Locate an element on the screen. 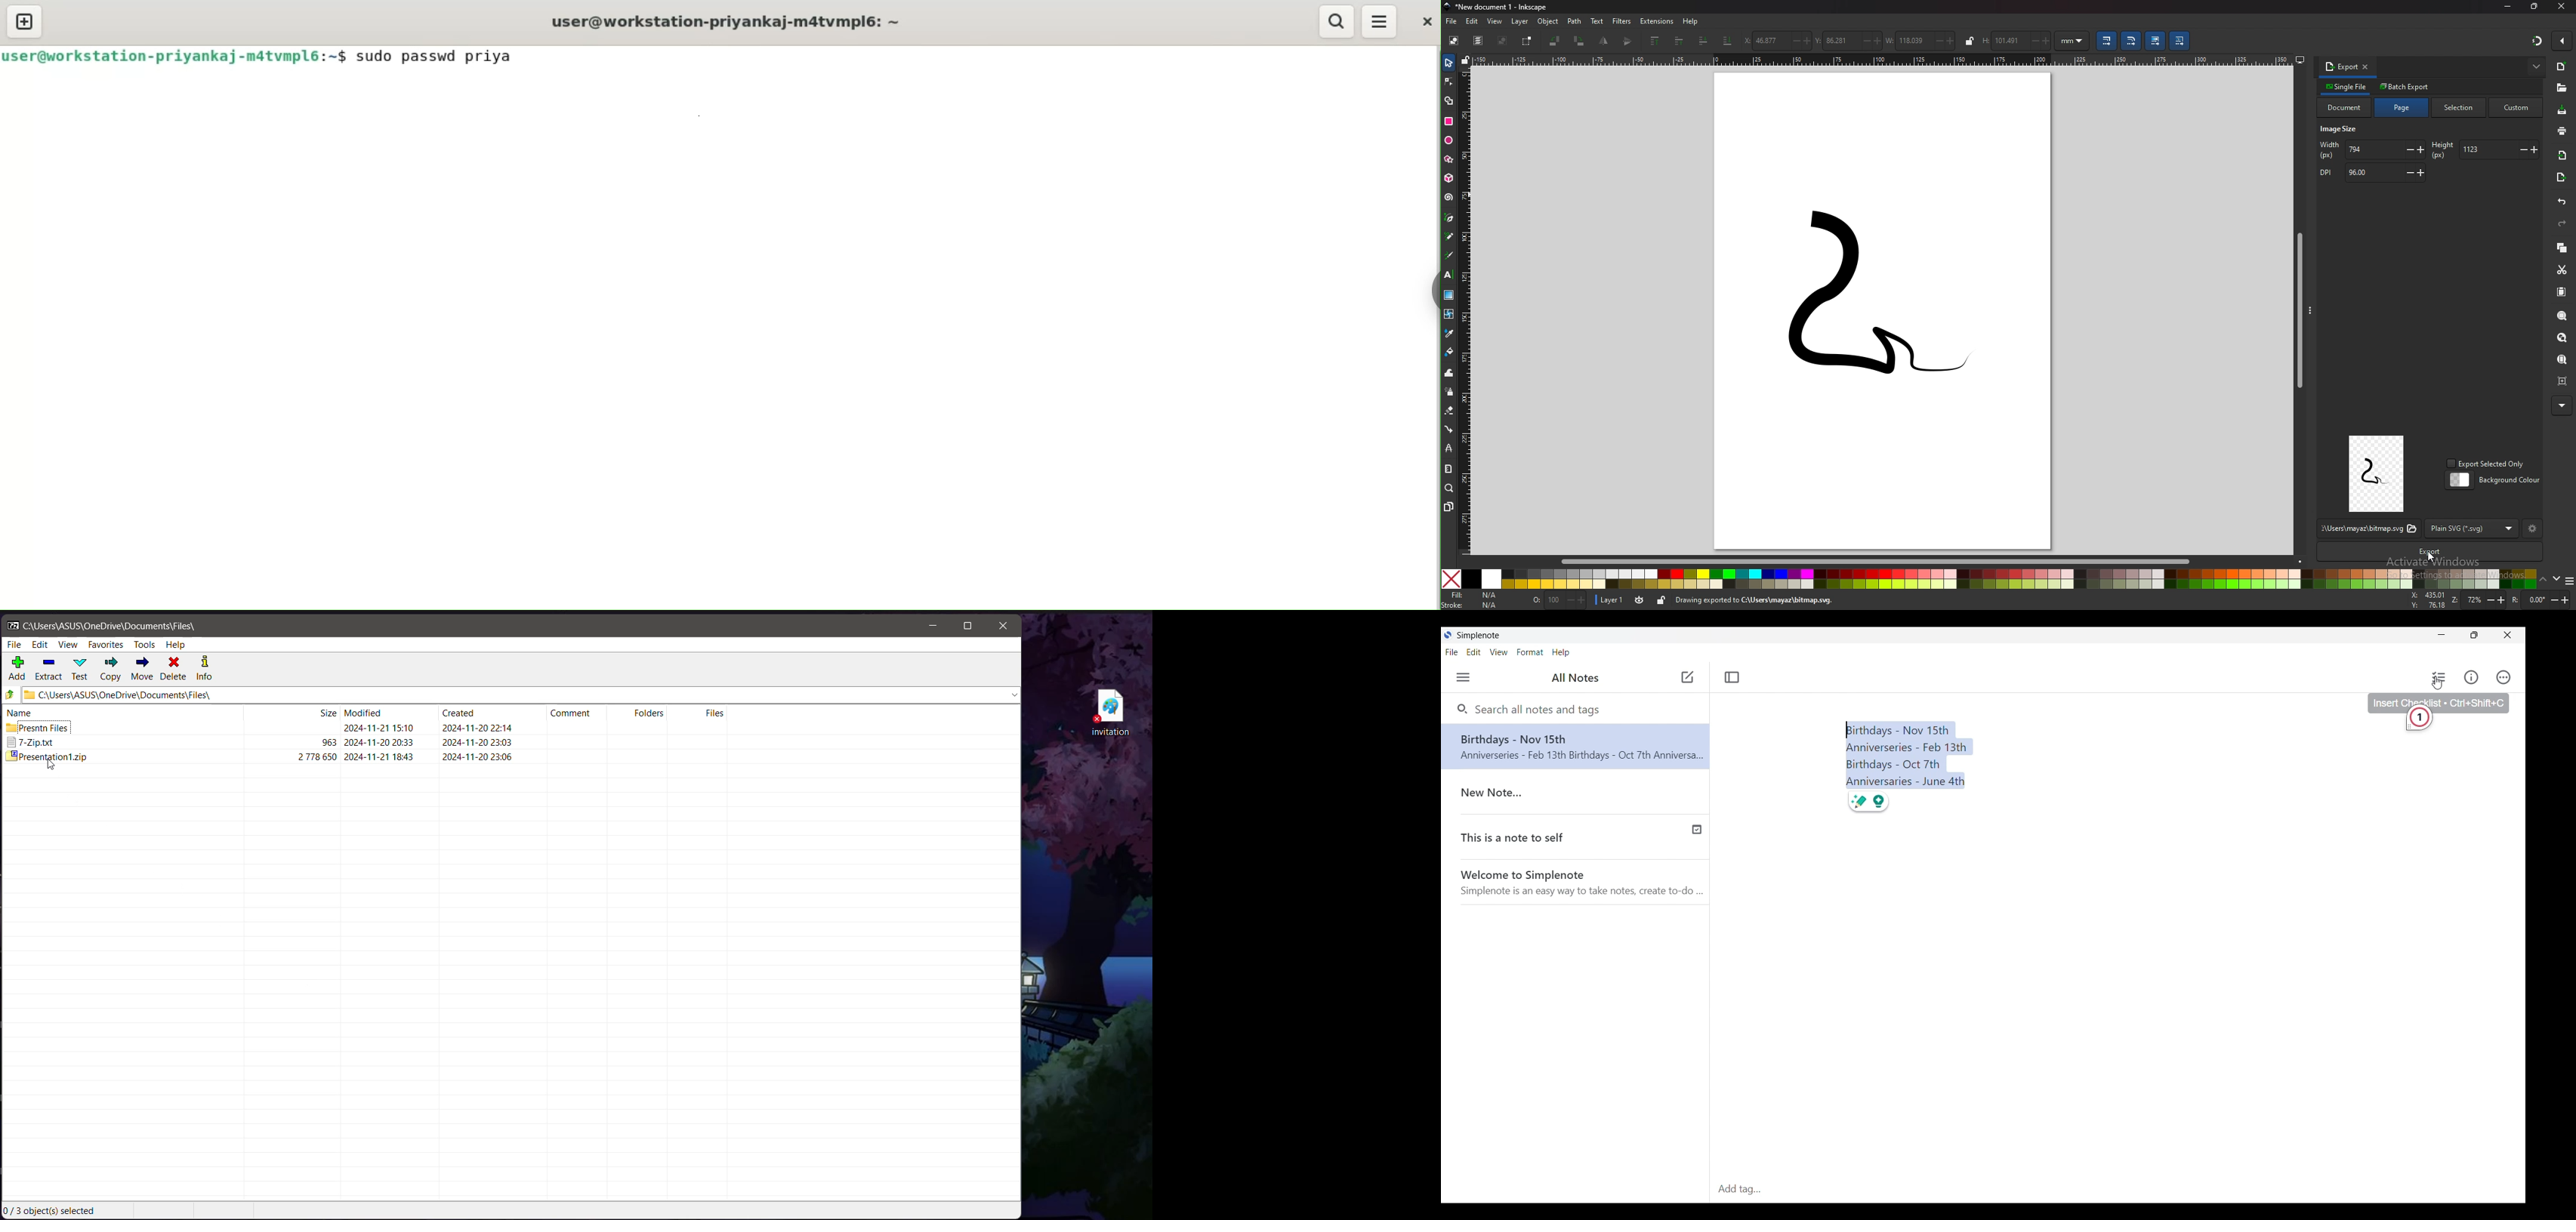  path is located at coordinates (1575, 21).